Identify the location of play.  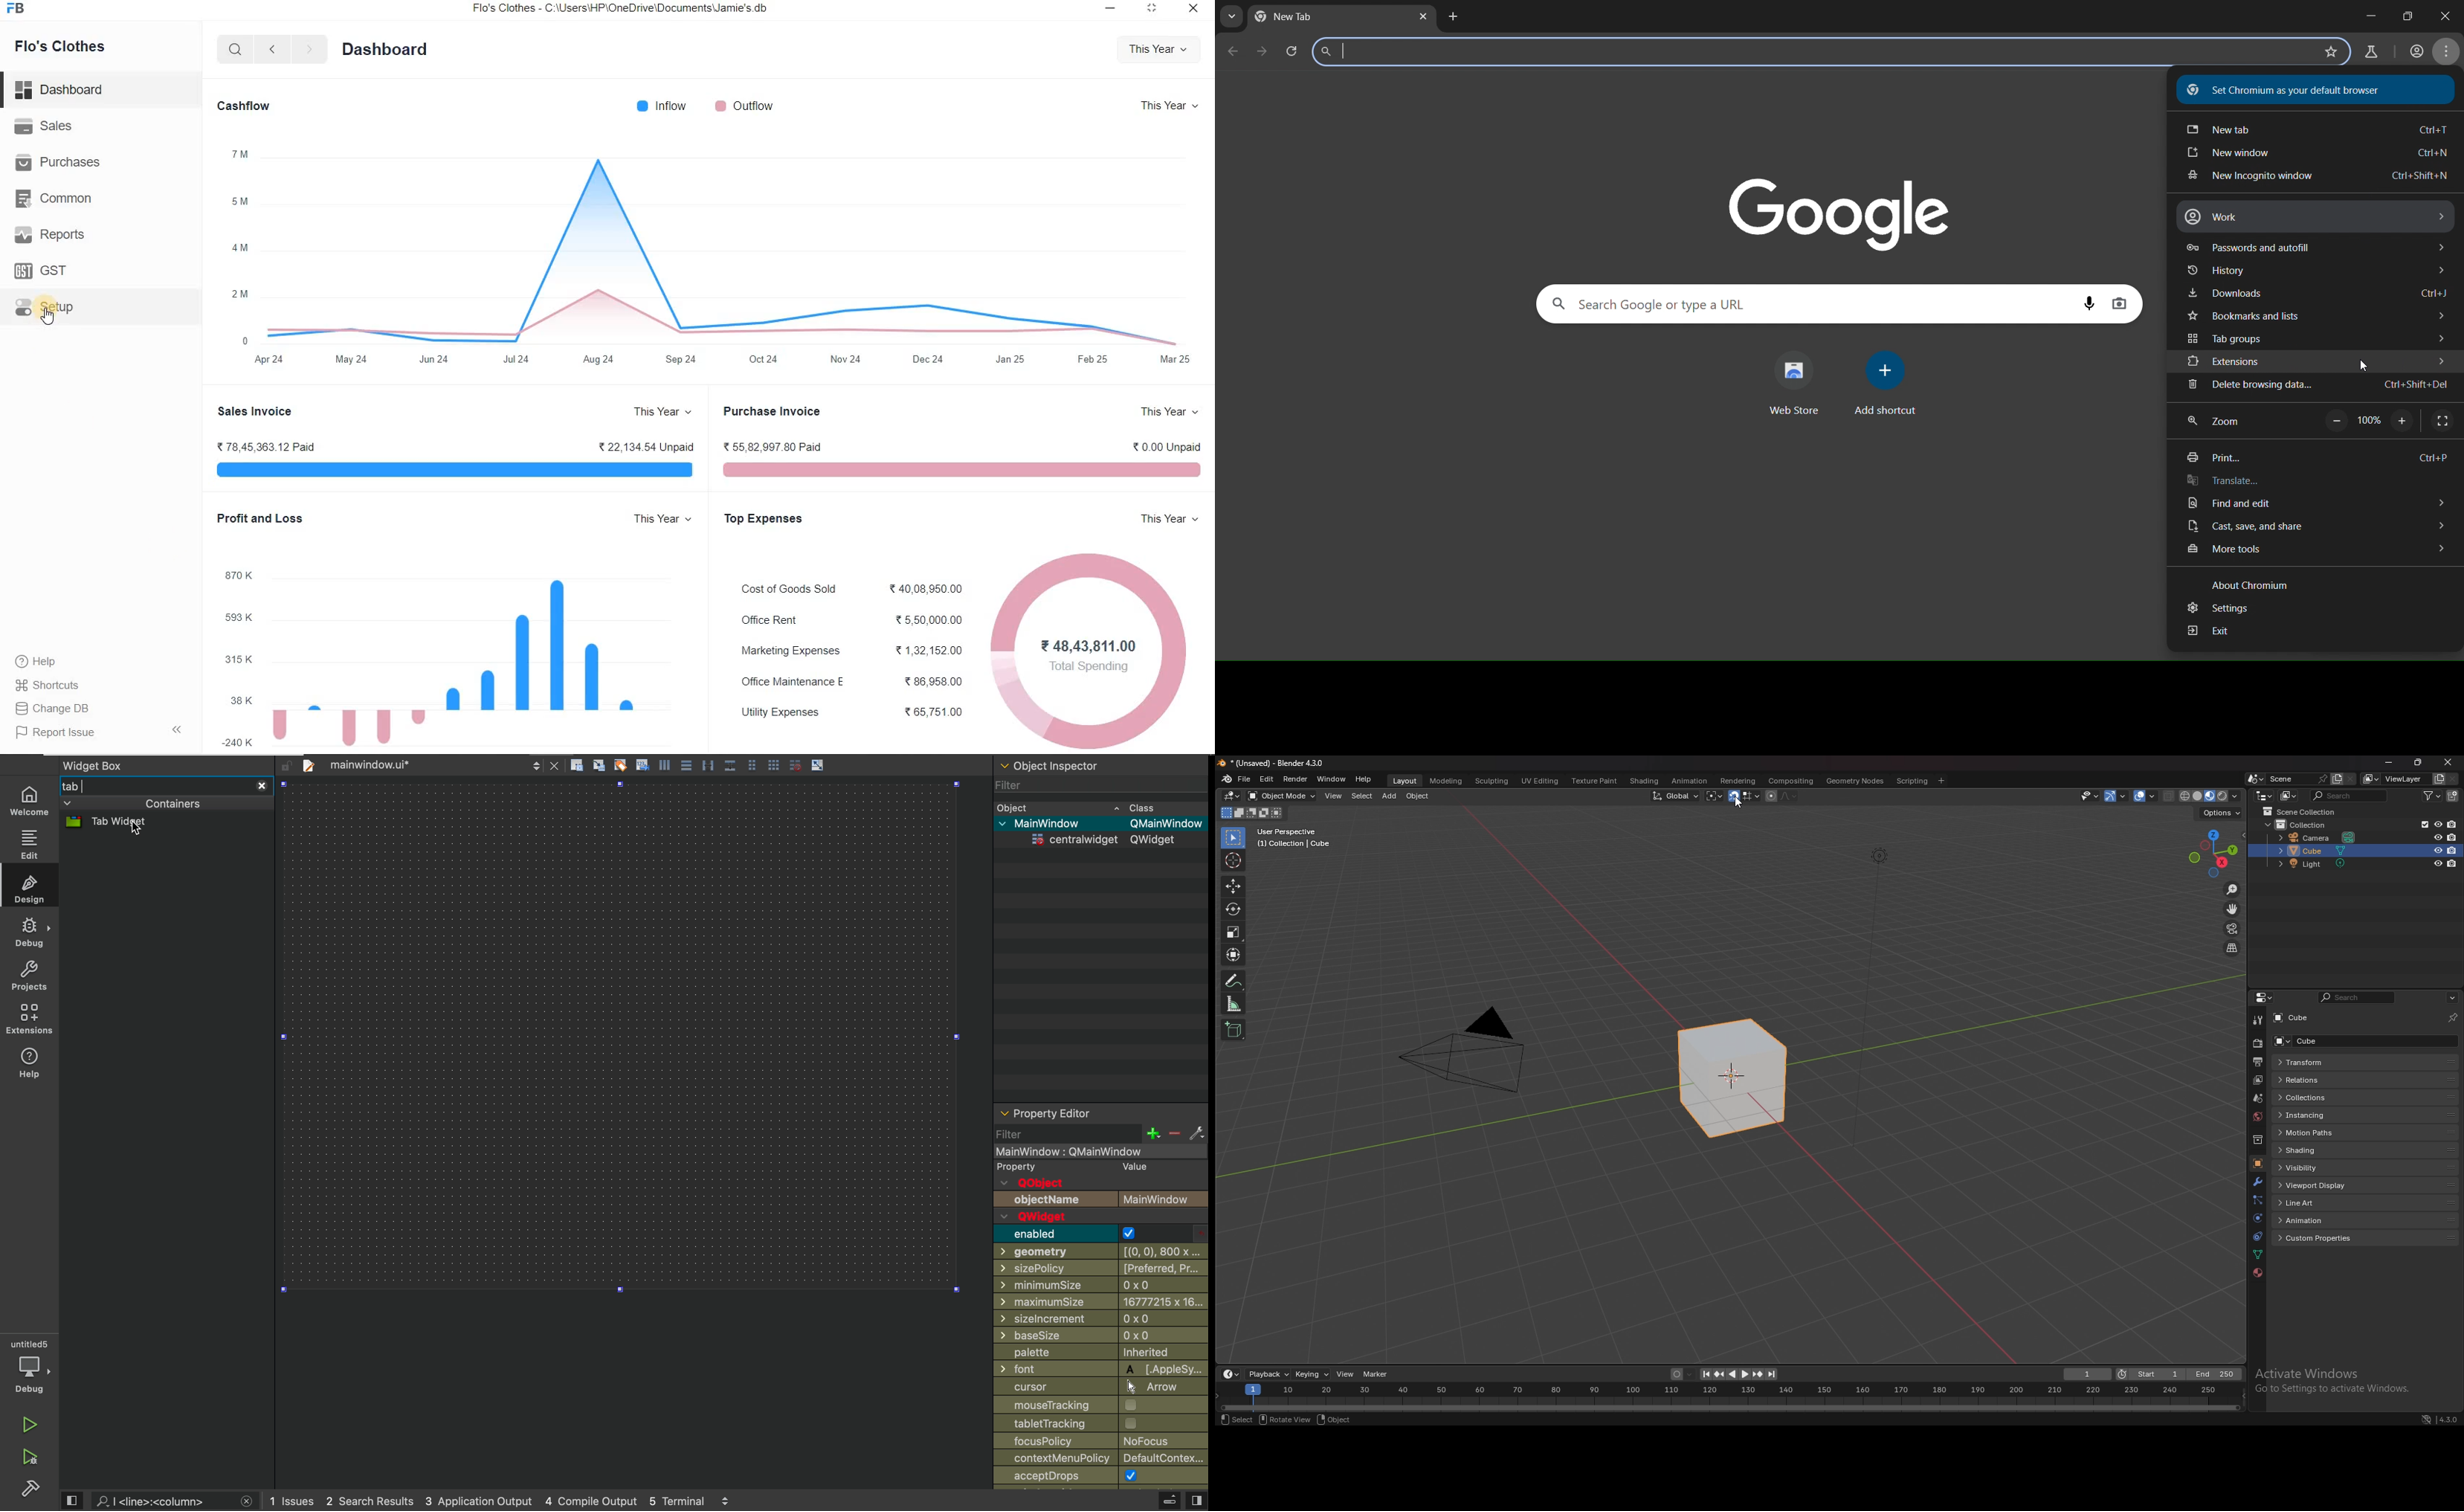
(1739, 1374).